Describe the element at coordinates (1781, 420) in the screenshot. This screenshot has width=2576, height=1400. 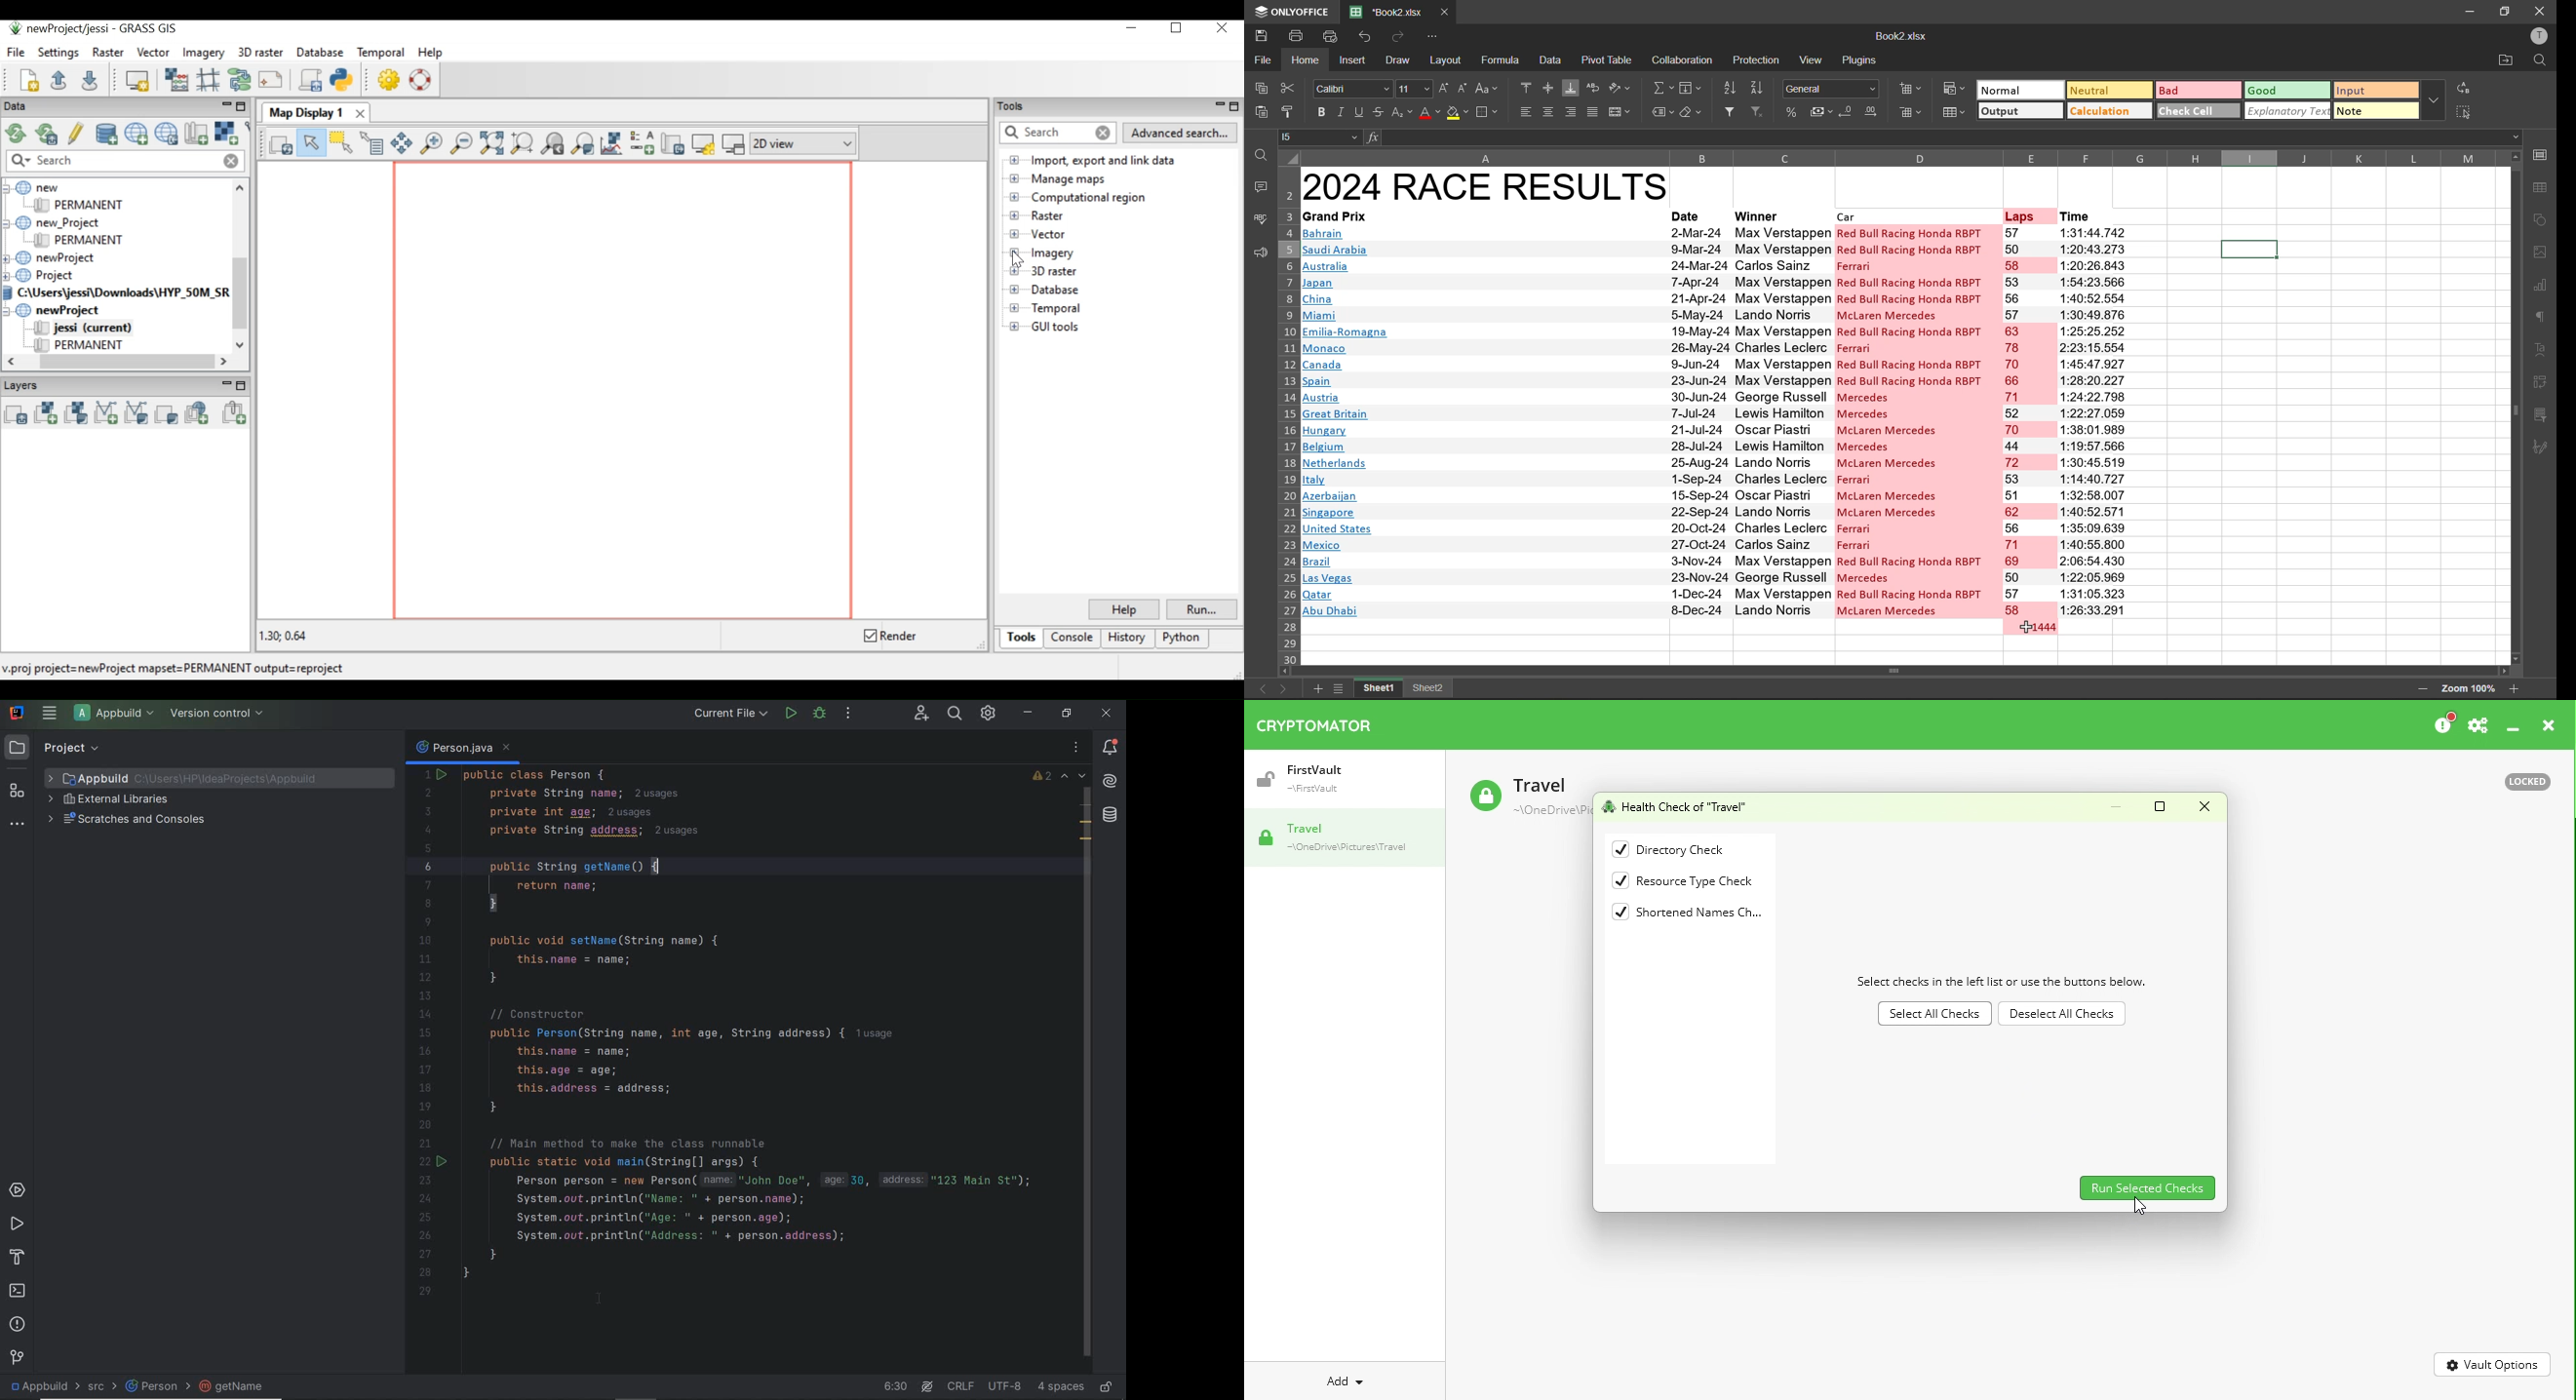
I see `winners` at that location.